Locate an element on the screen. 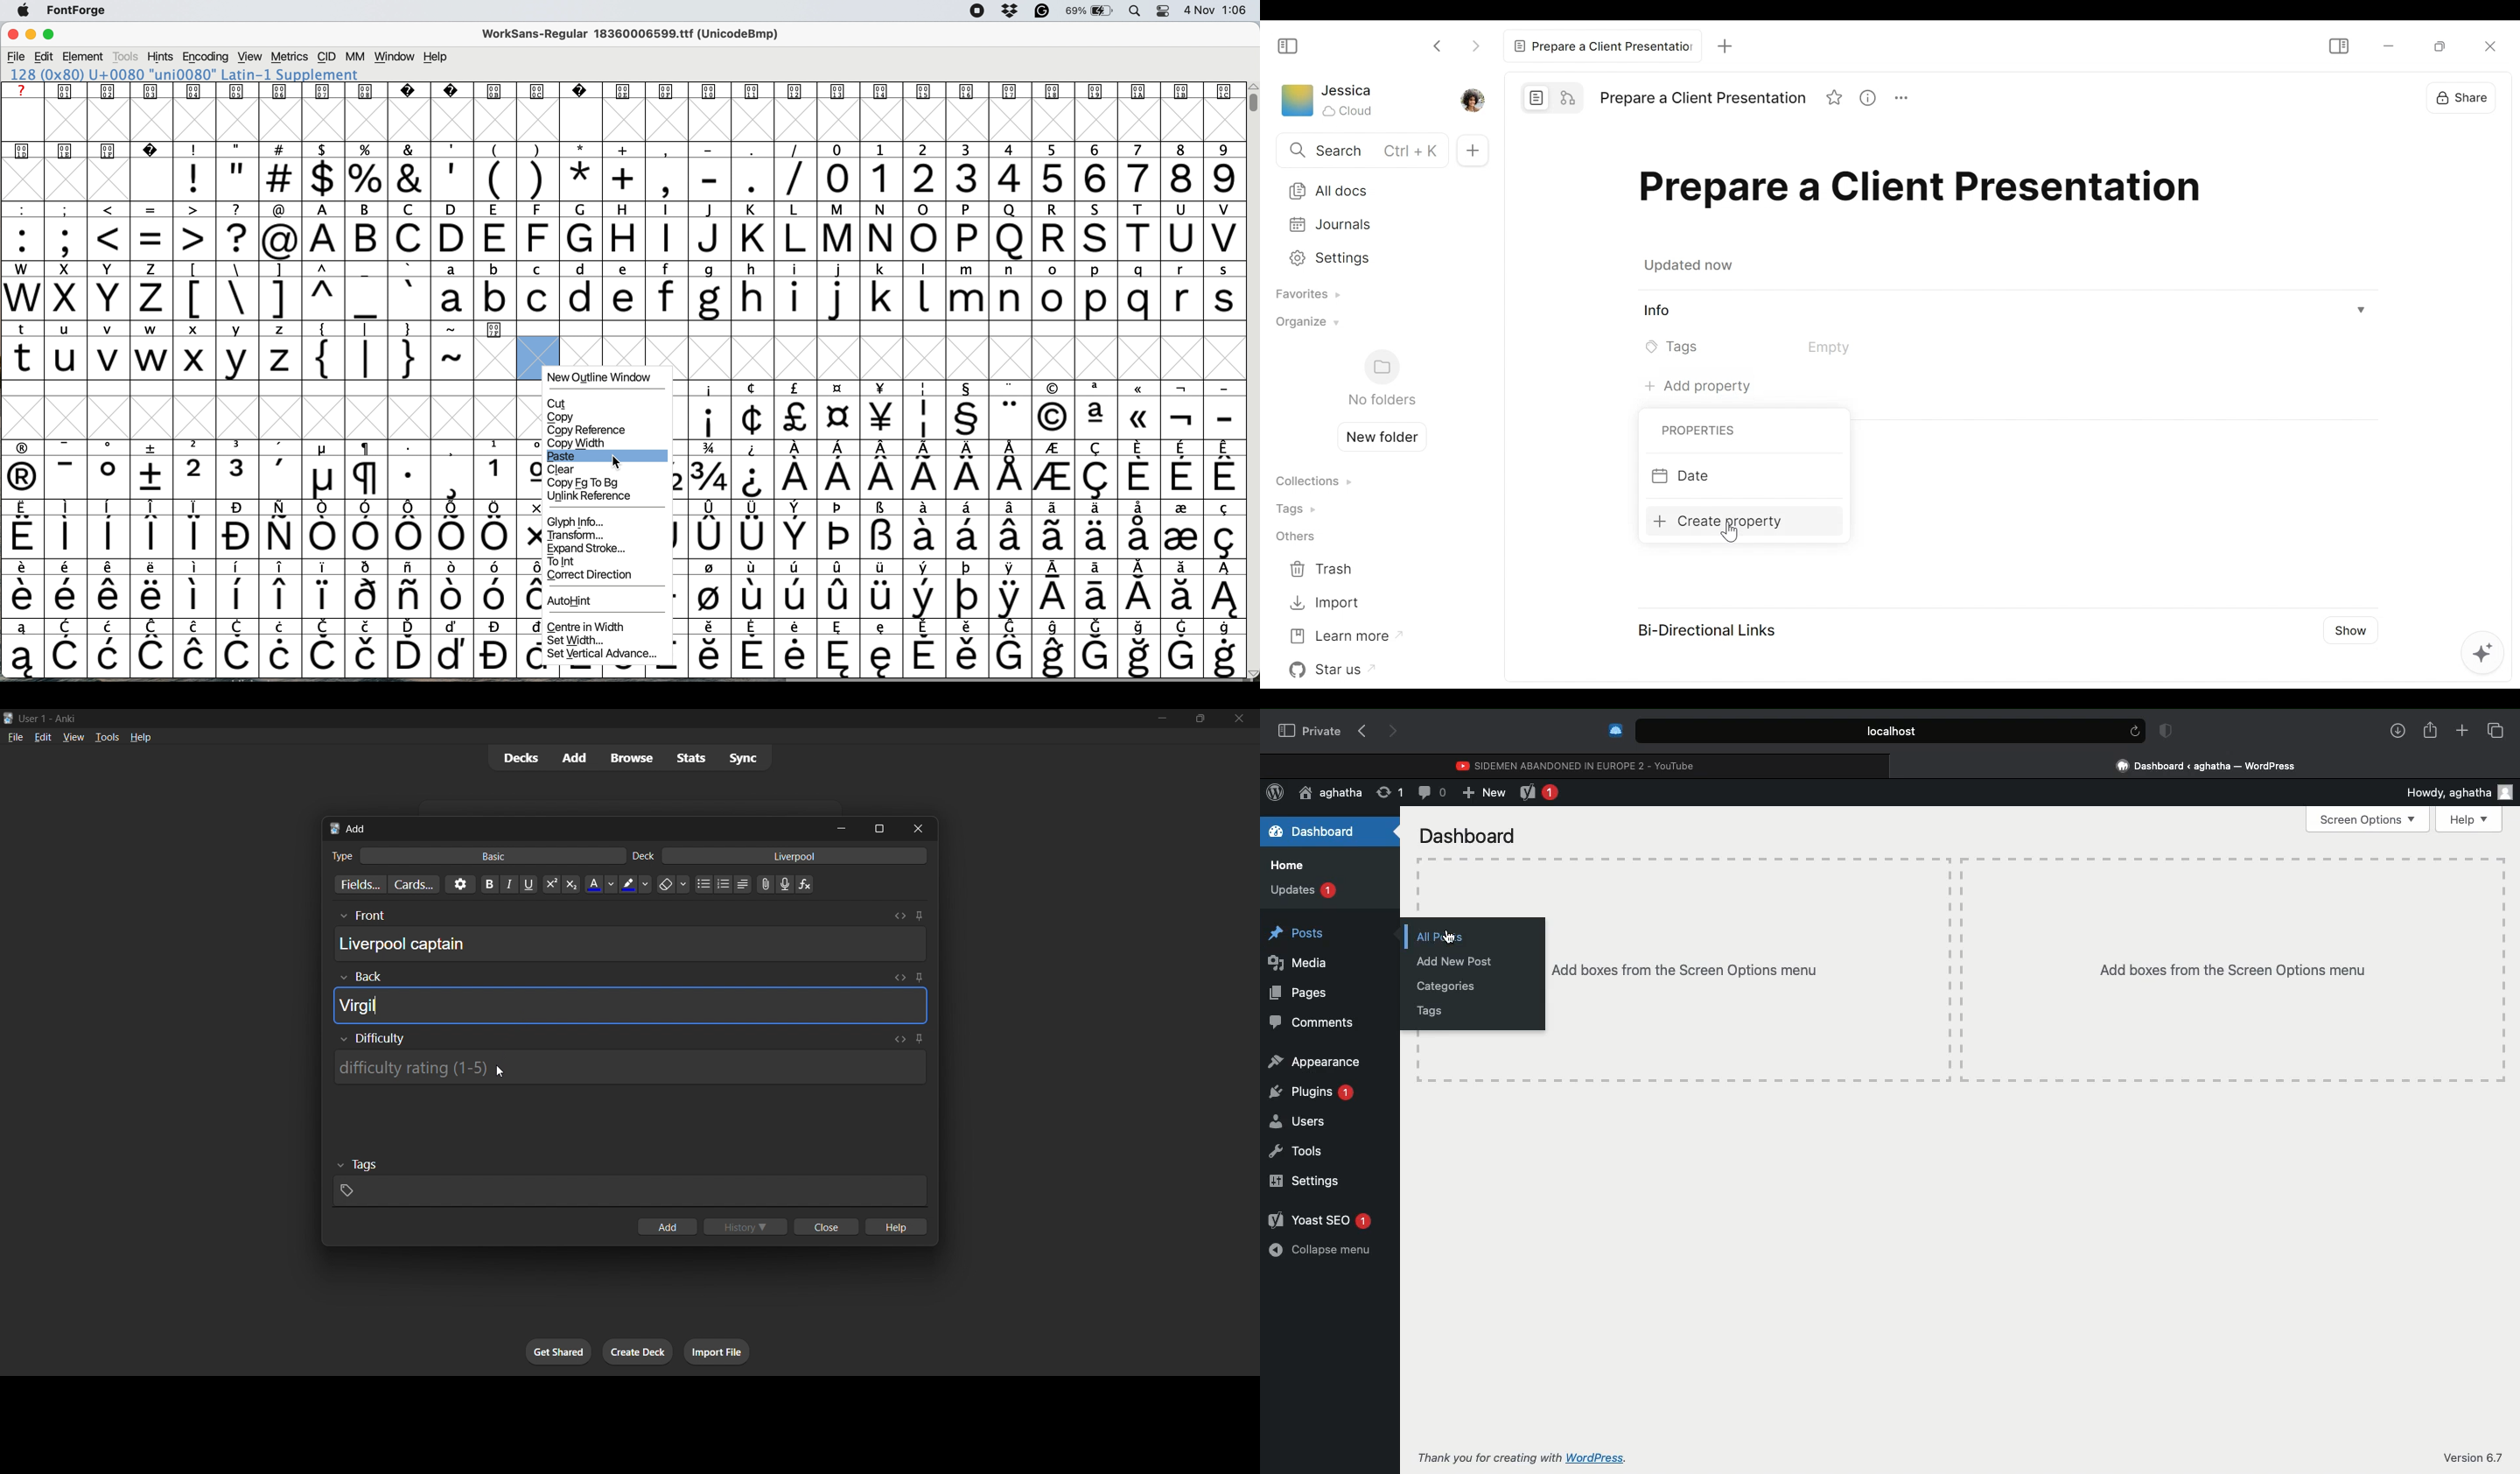  Toggle HTML editor is located at coordinates (900, 1039).